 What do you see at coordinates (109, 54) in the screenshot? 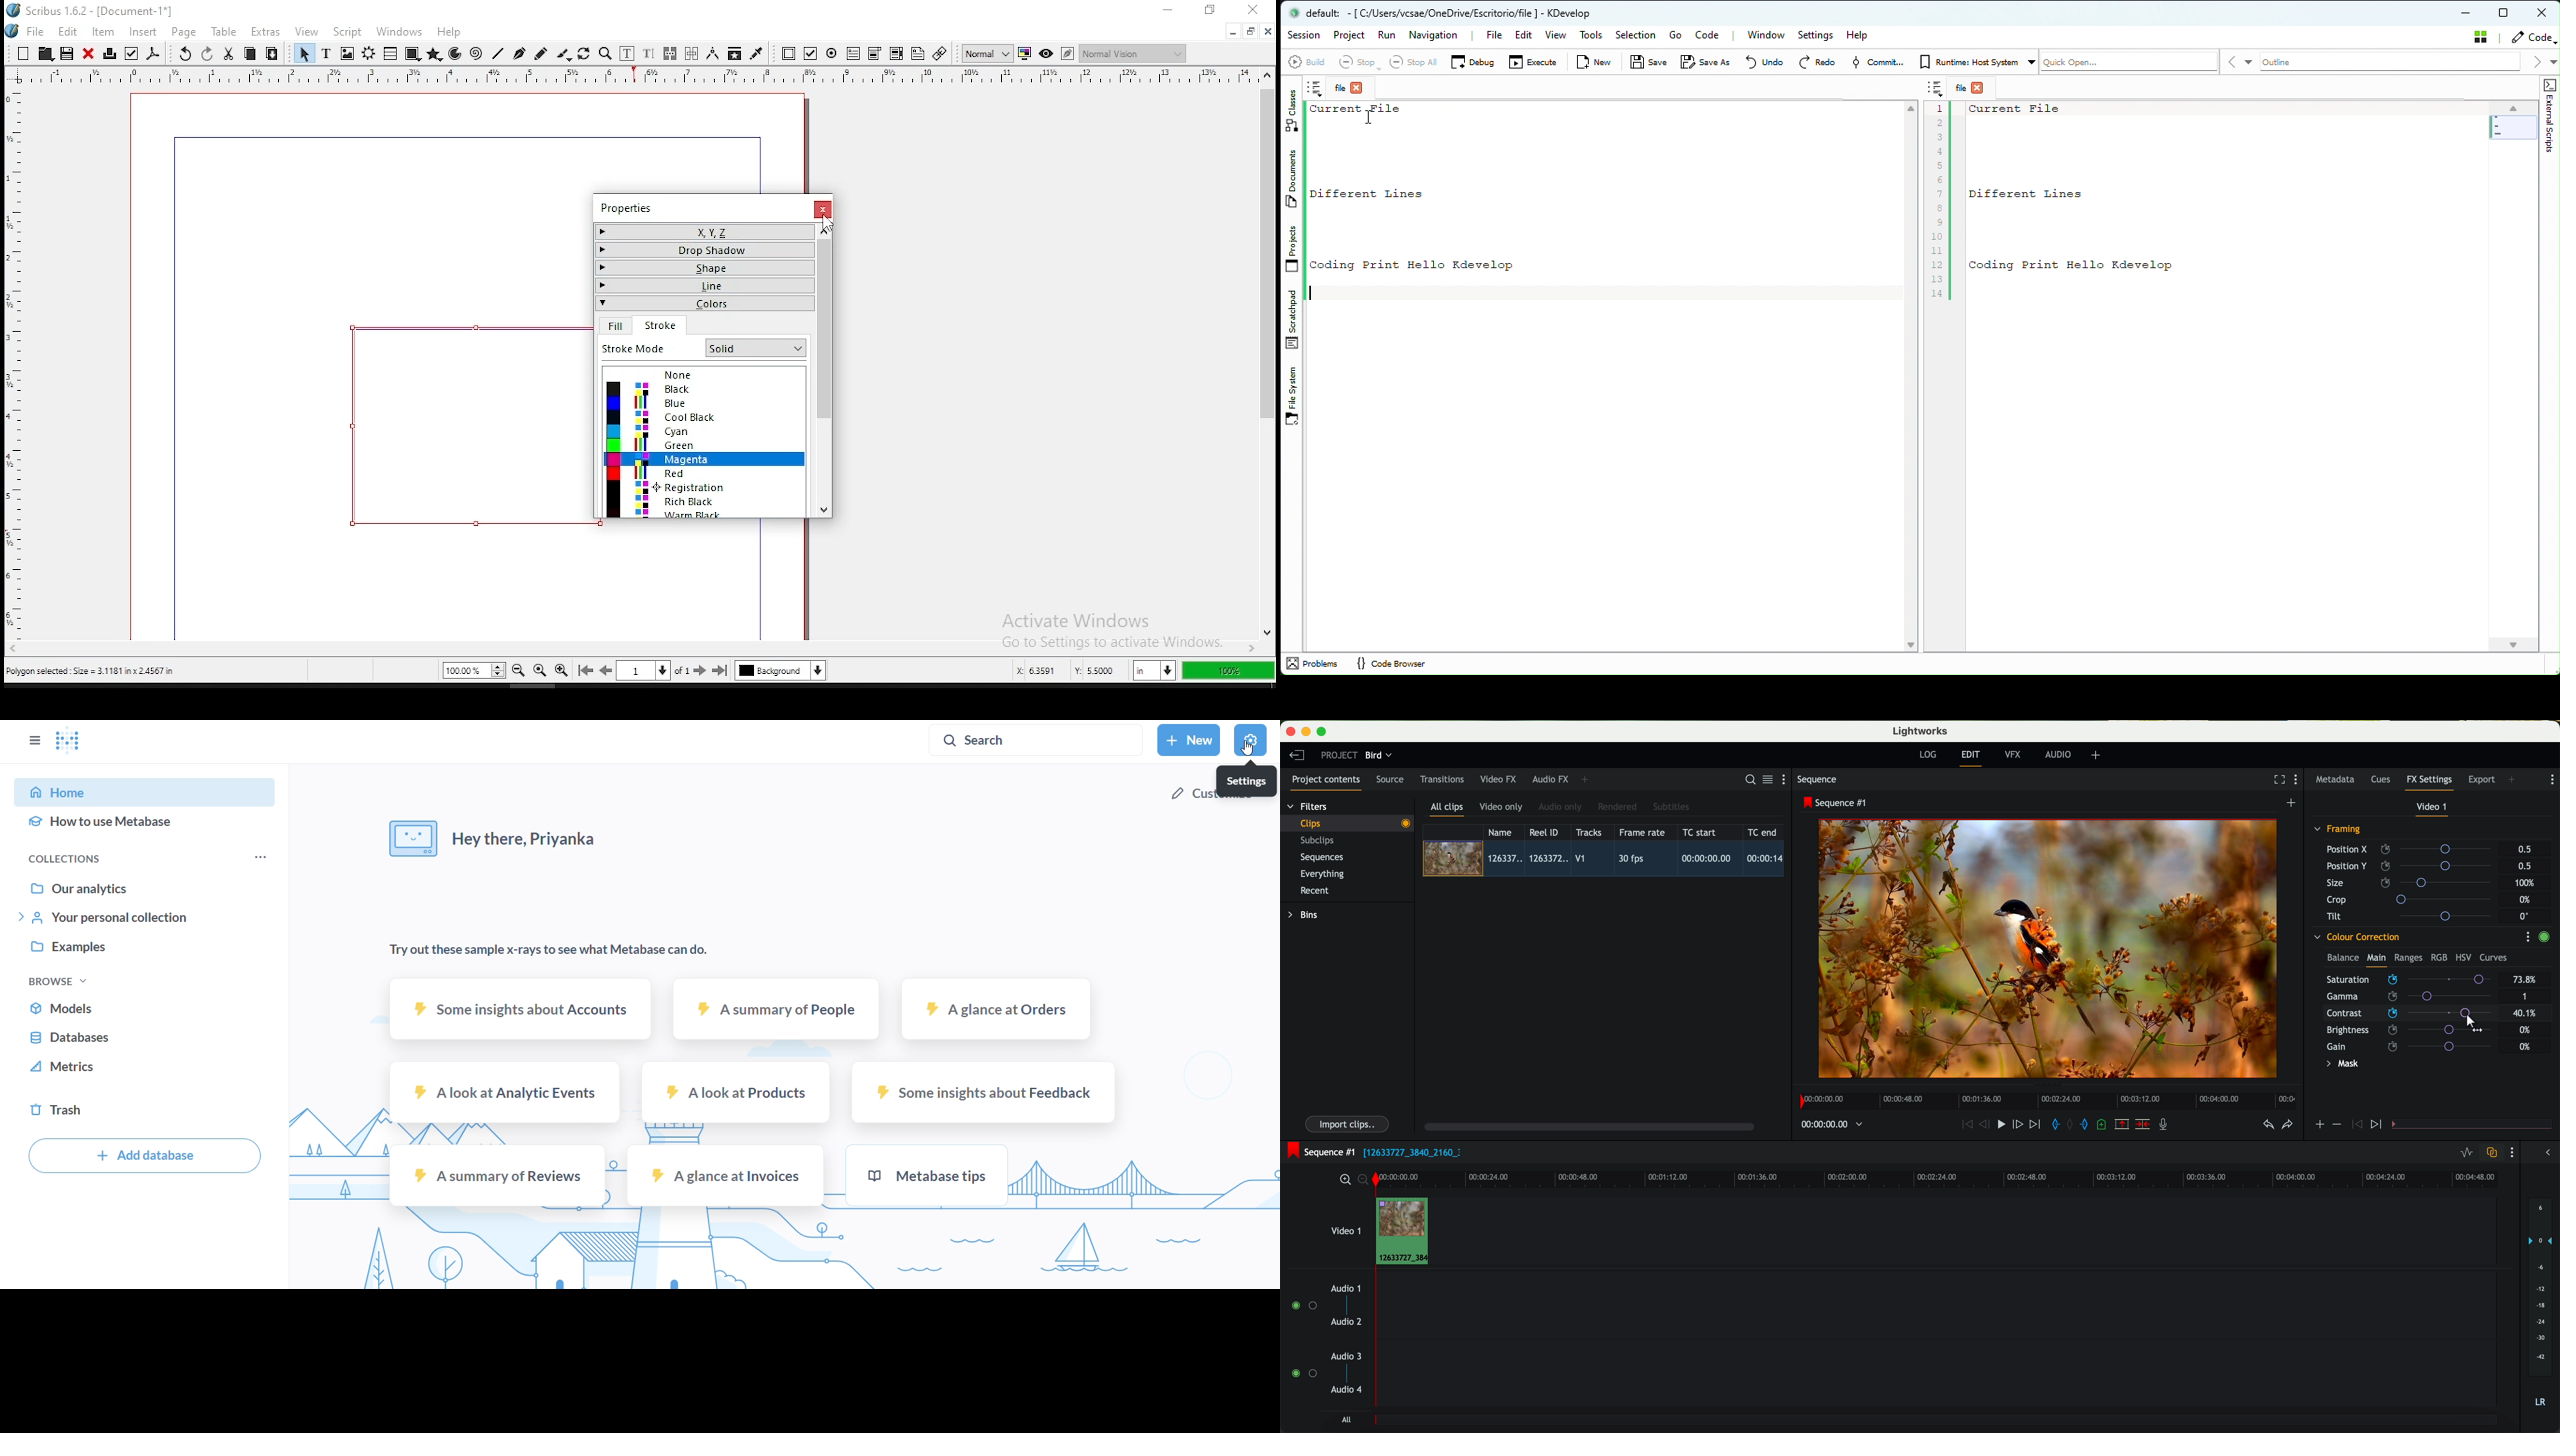
I see `printer` at bounding box center [109, 54].